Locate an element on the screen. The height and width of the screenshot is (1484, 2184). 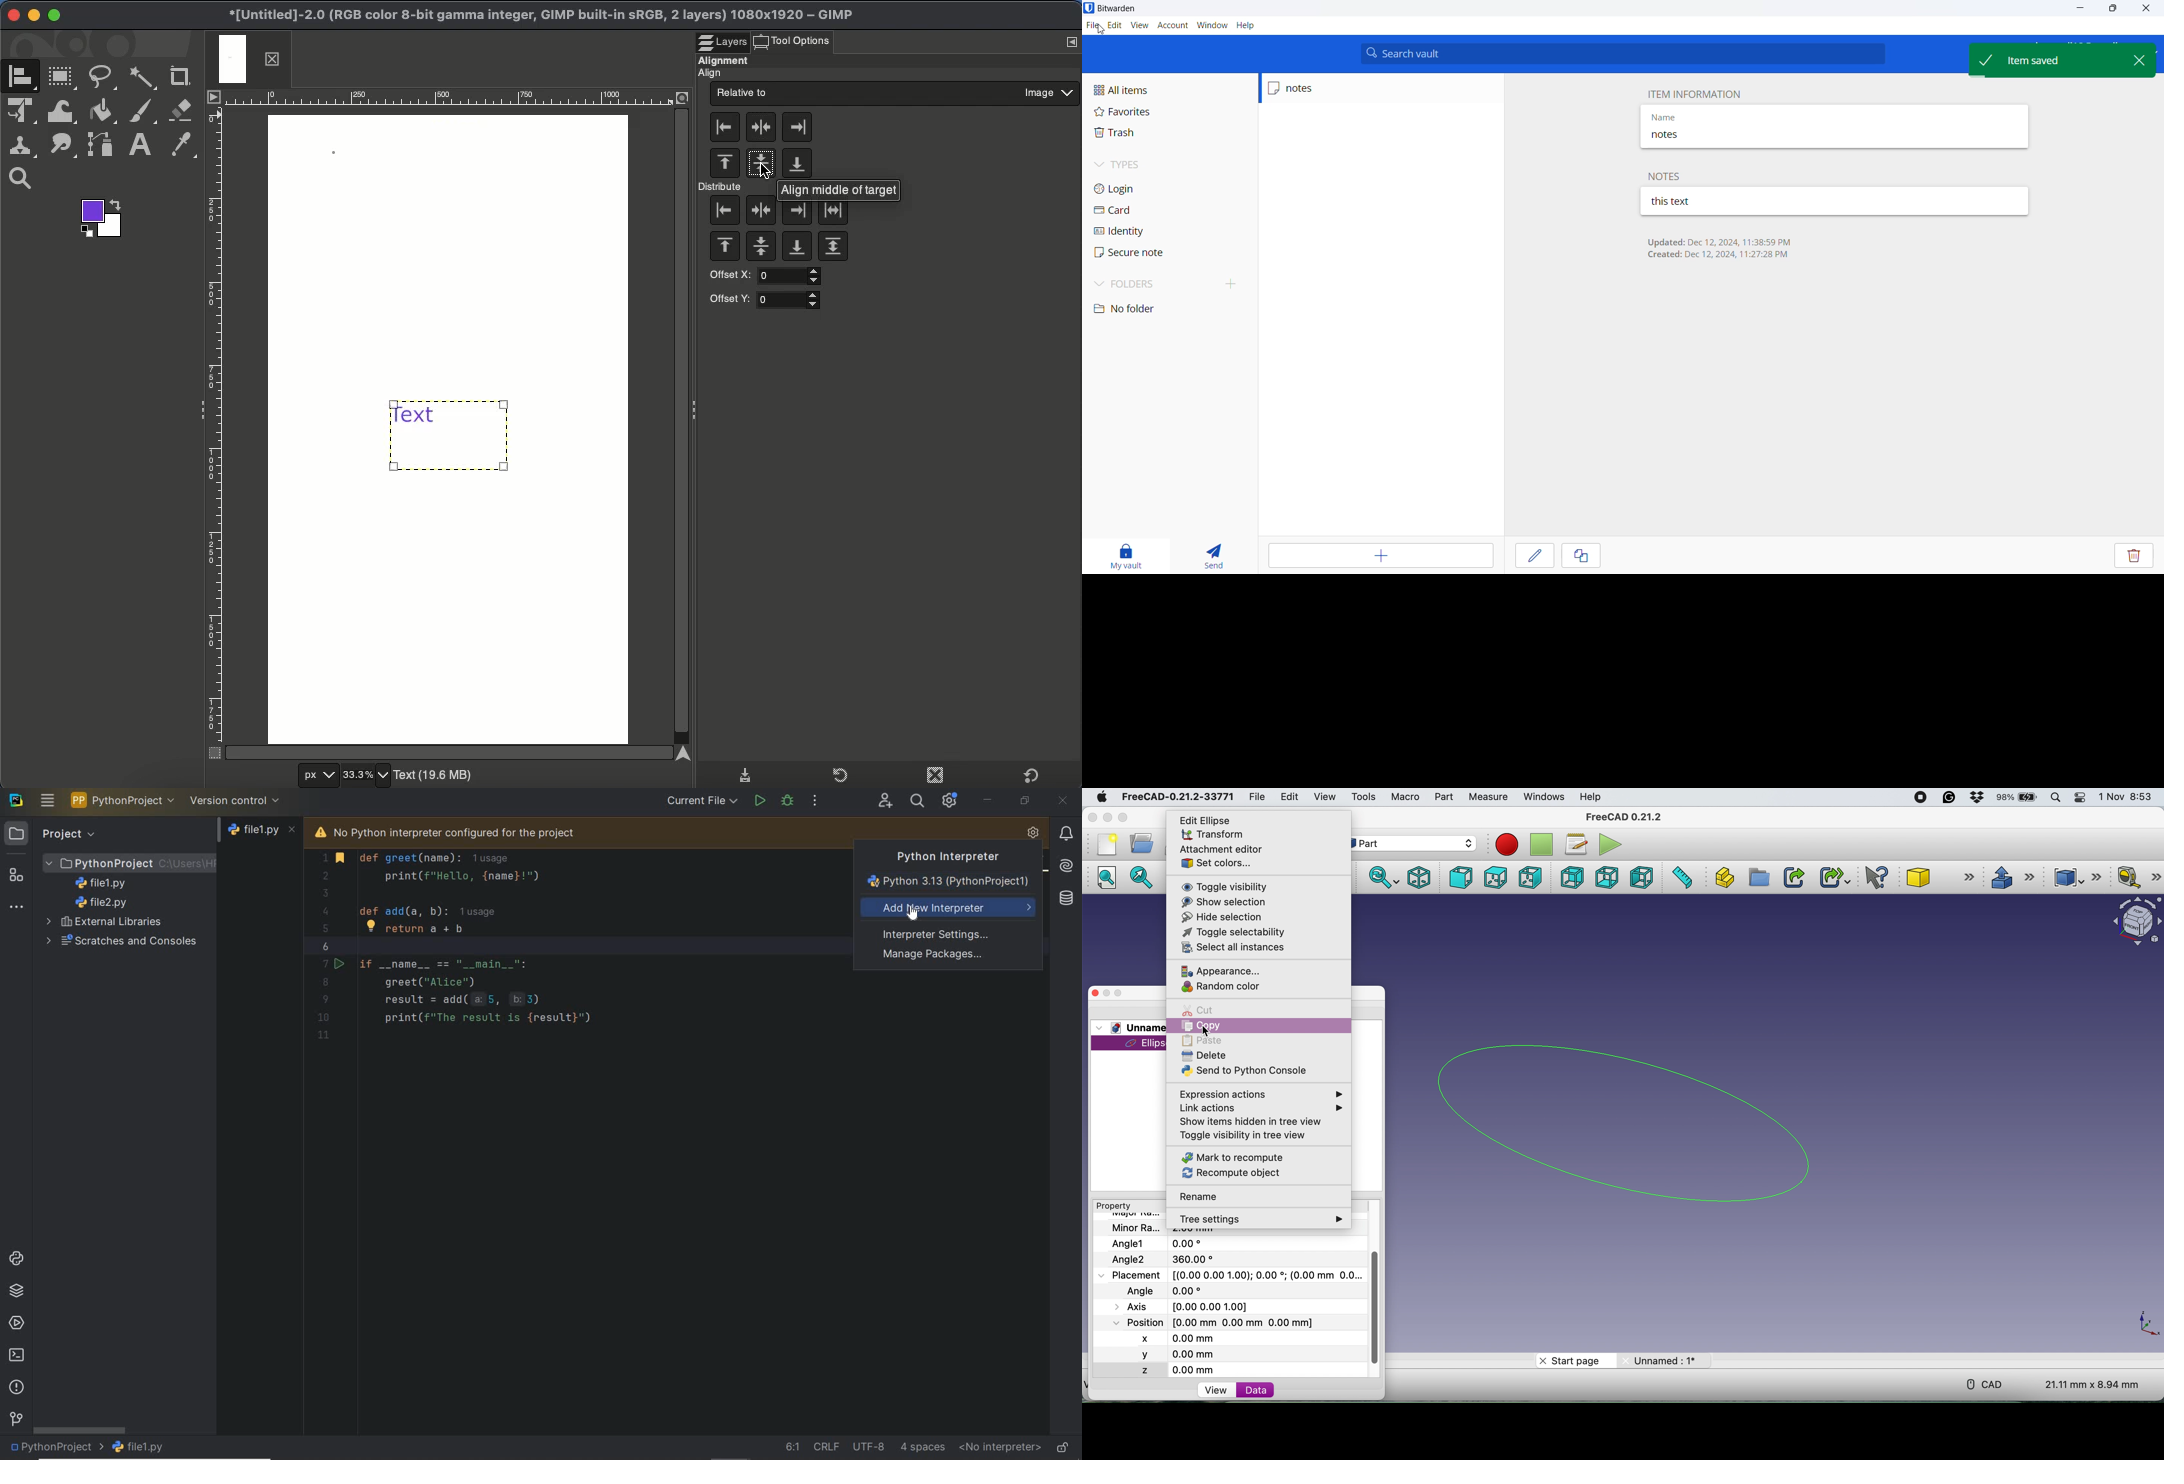
measure linear is located at coordinates (2137, 877).